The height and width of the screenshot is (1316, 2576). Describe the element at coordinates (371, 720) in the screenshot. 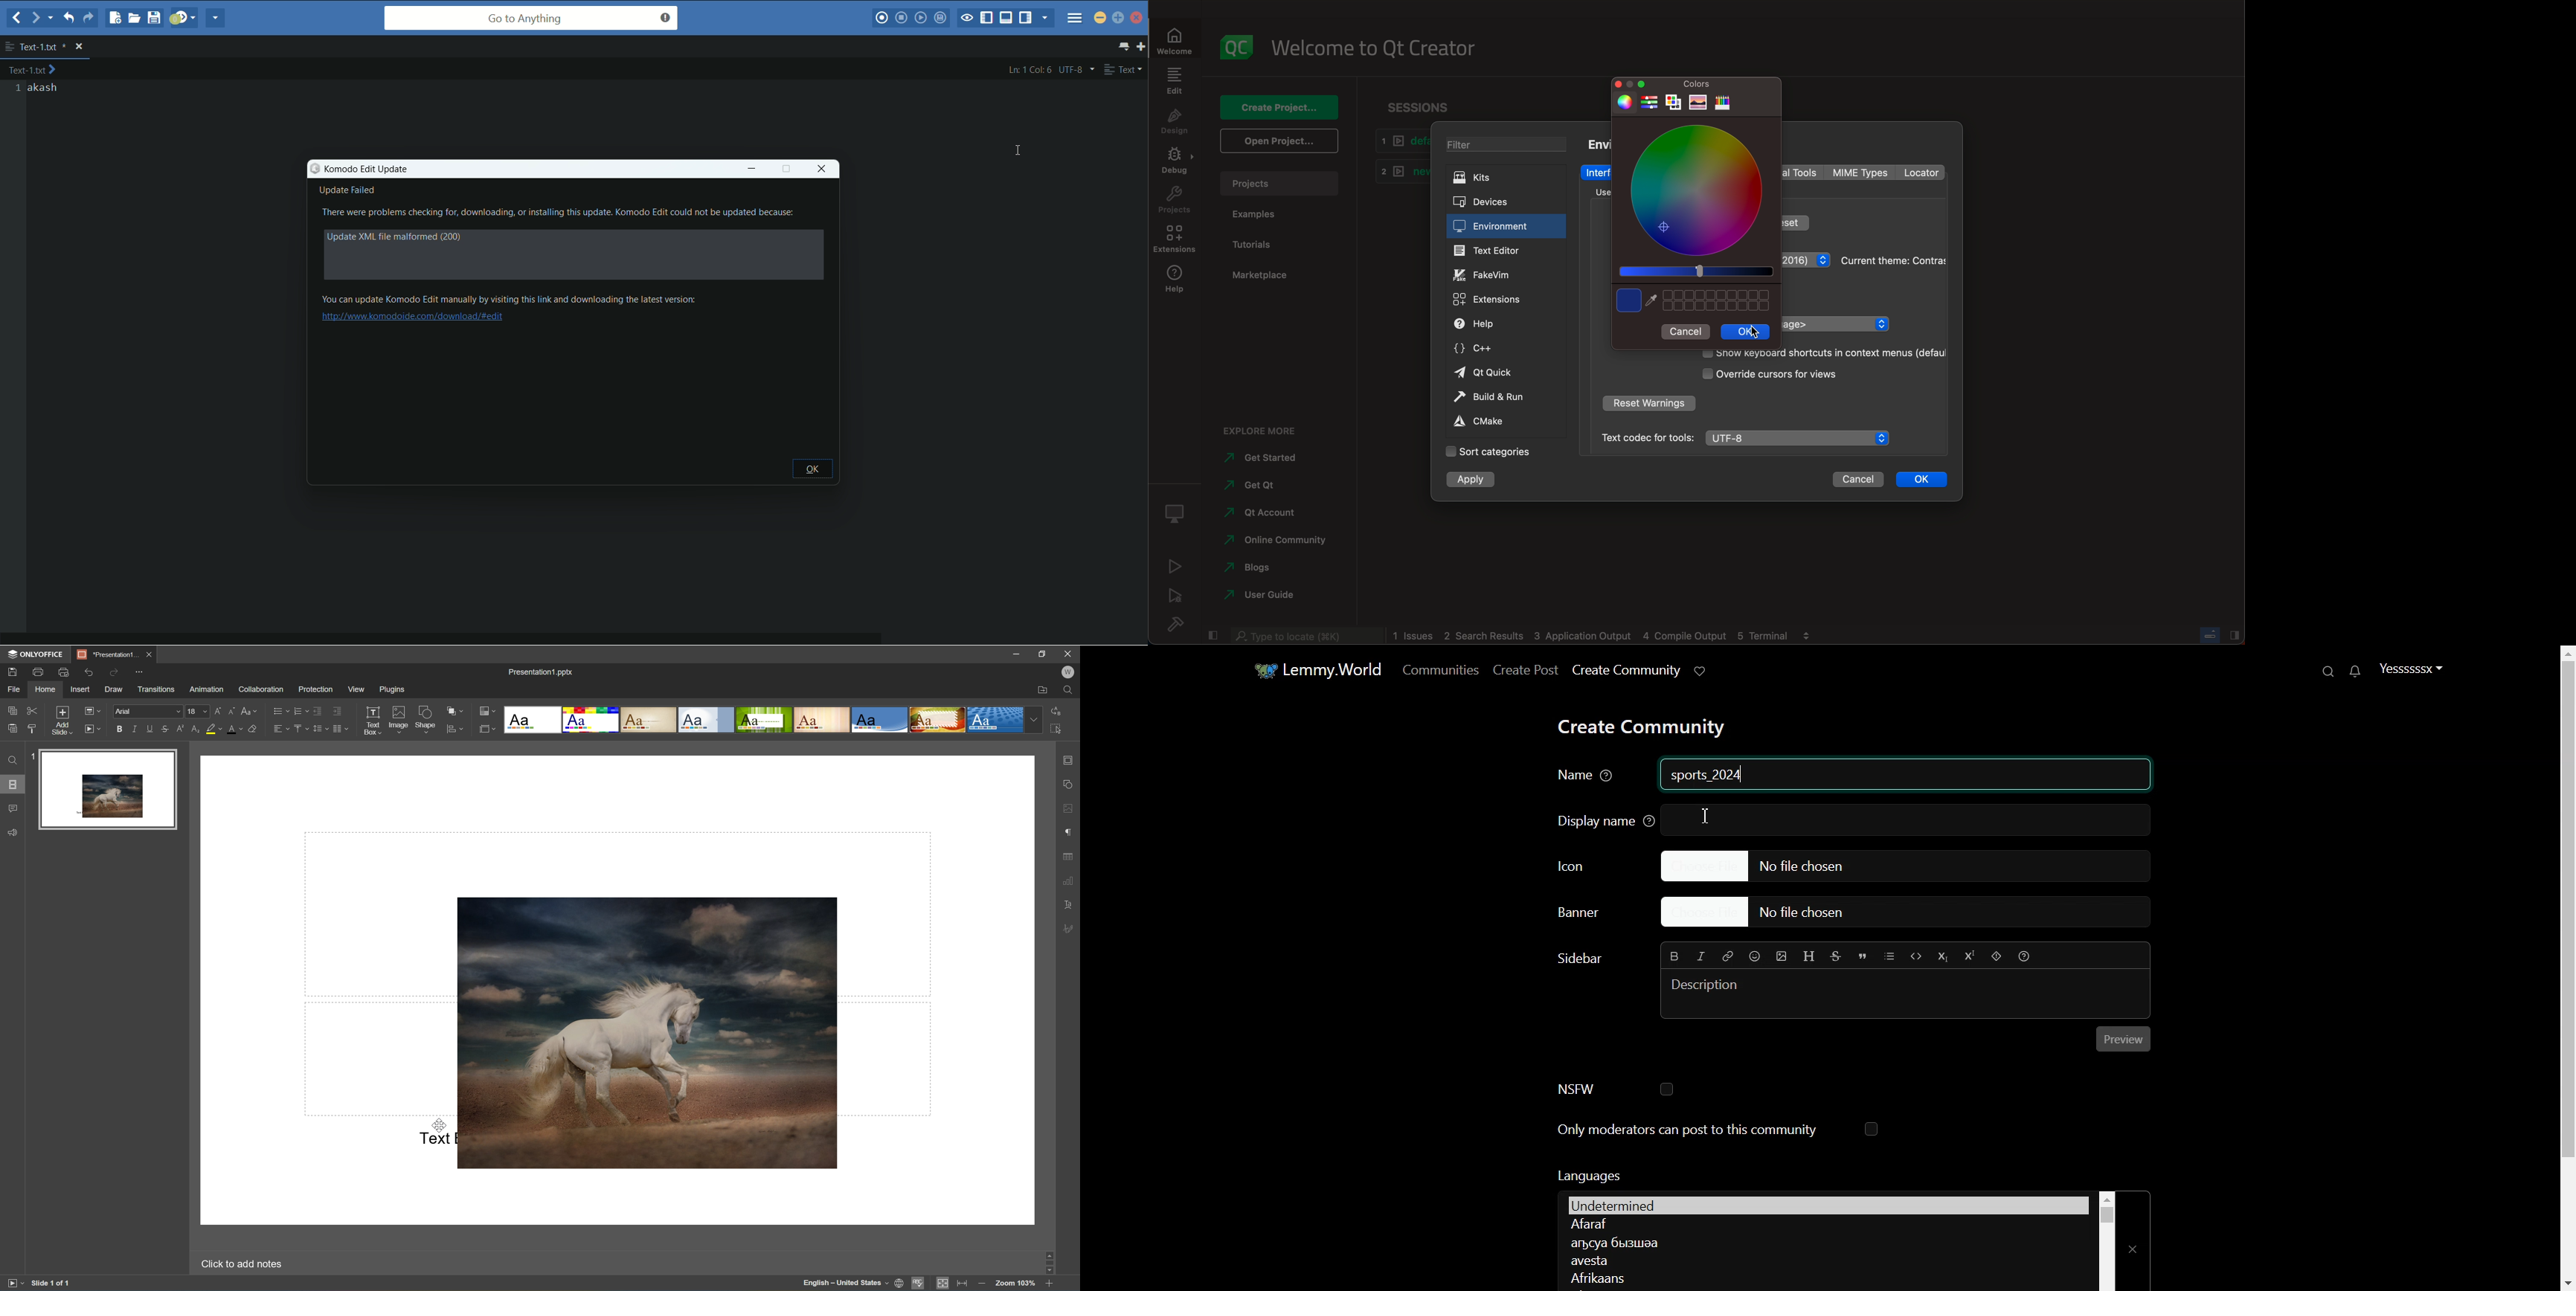

I see `Text Box` at that location.